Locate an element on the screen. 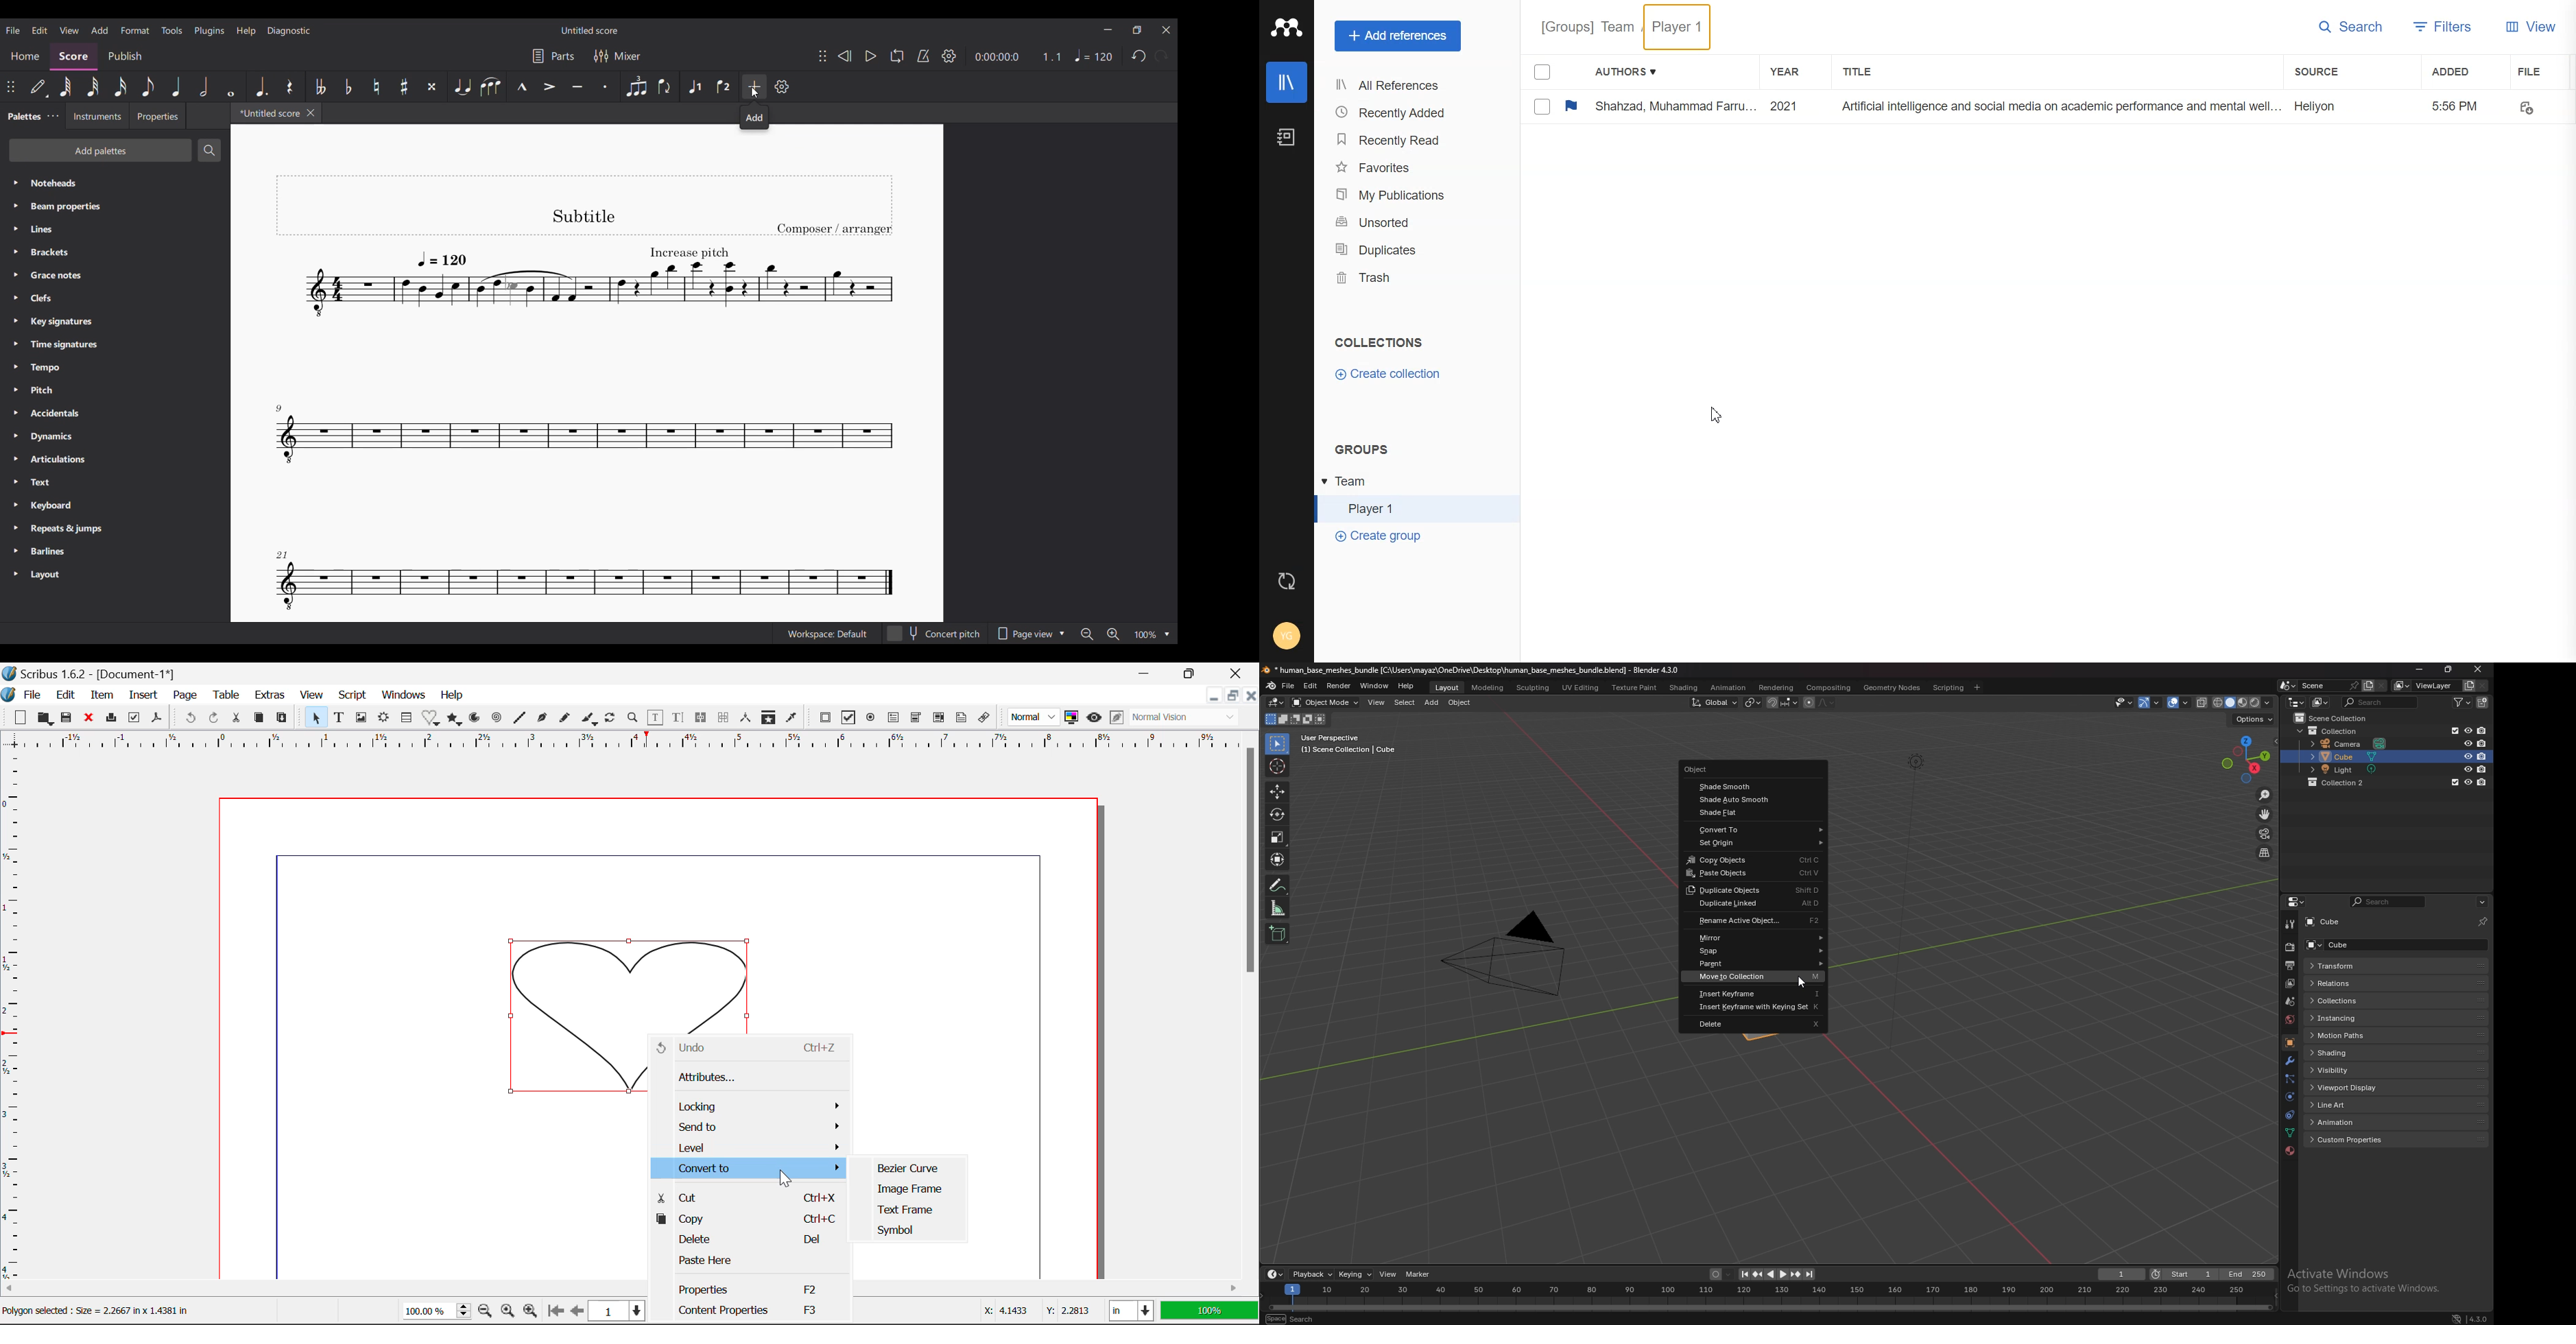 This screenshot has height=1344, width=2576. visibility is located at coordinates (2347, 1070).